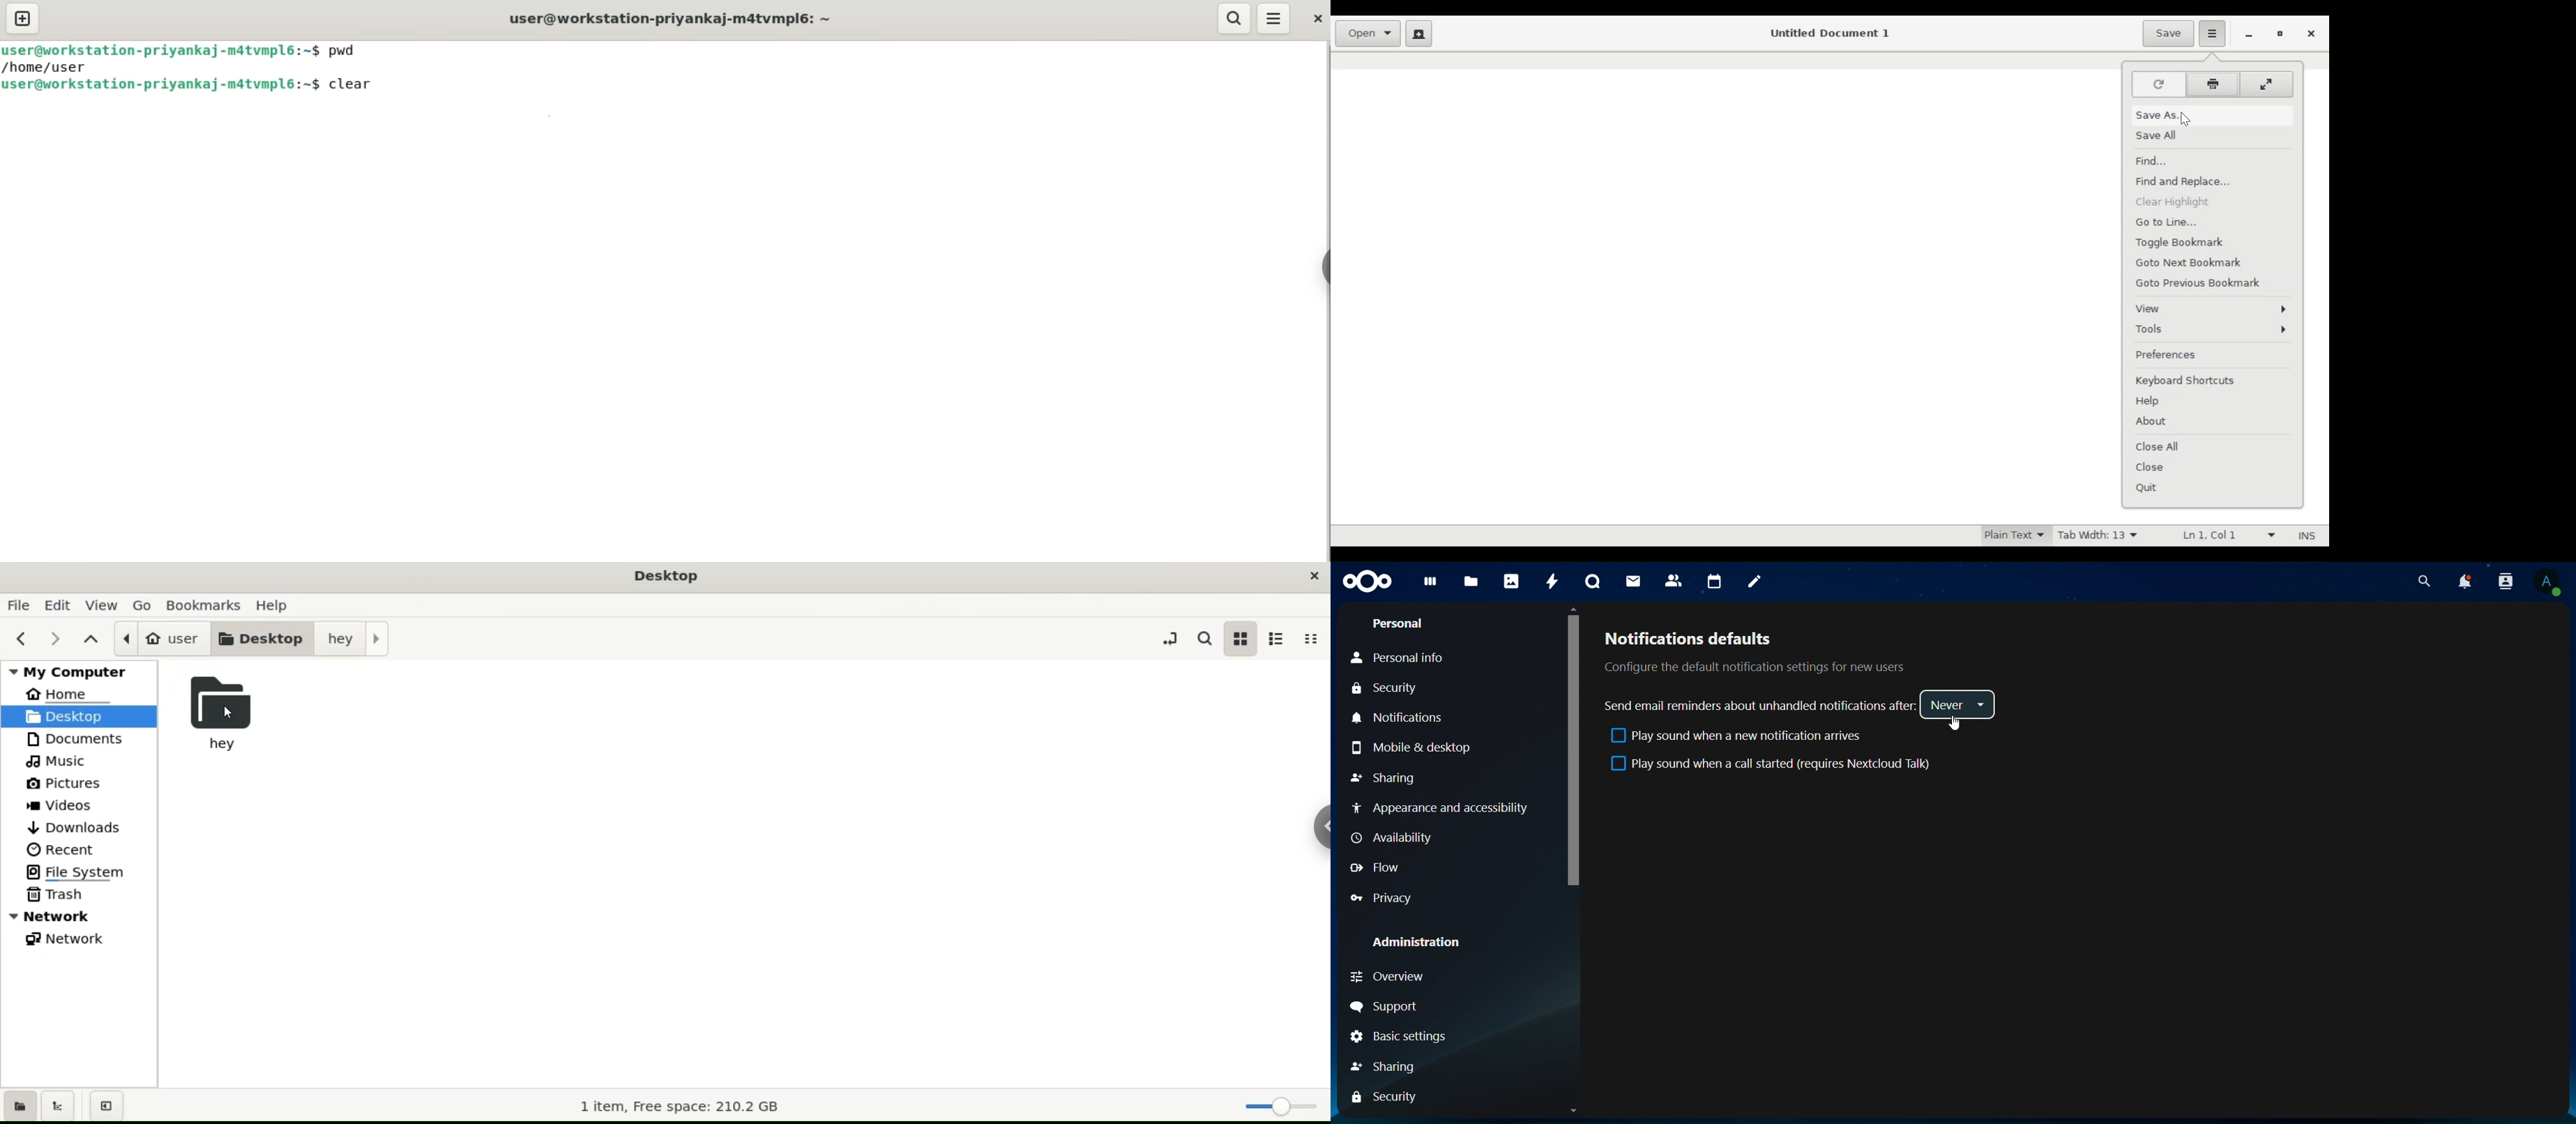 The height and width of the screenshot is (1148, 2576). What do you see at coordinates (1384, 1007) in the screenshot?
I see `Support` at bounding box center [1384, 1007].